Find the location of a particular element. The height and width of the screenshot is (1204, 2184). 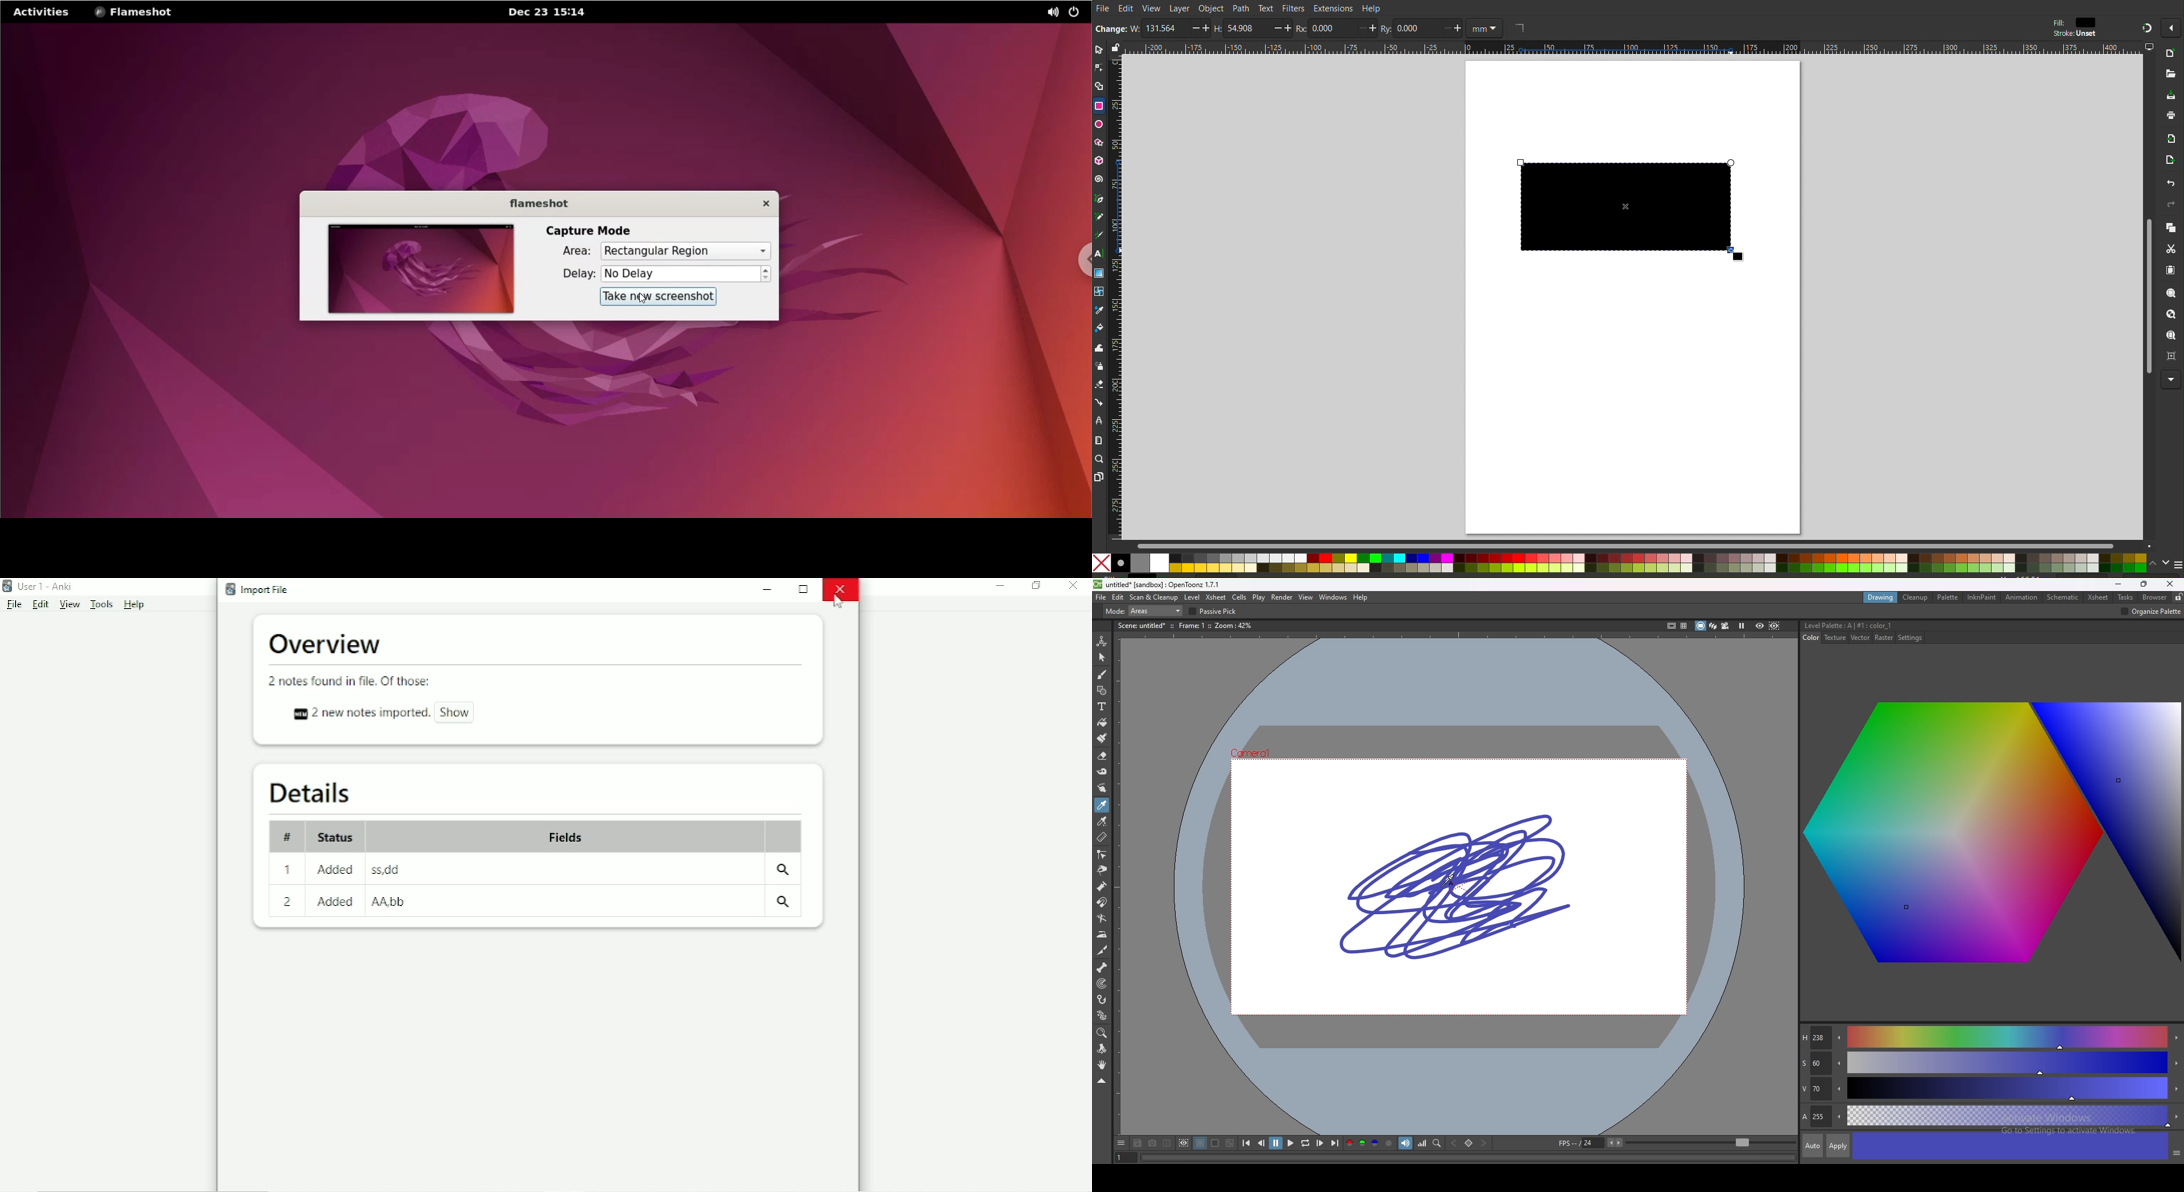

Shape Builder Tool is located at coordinates (1099, 85).